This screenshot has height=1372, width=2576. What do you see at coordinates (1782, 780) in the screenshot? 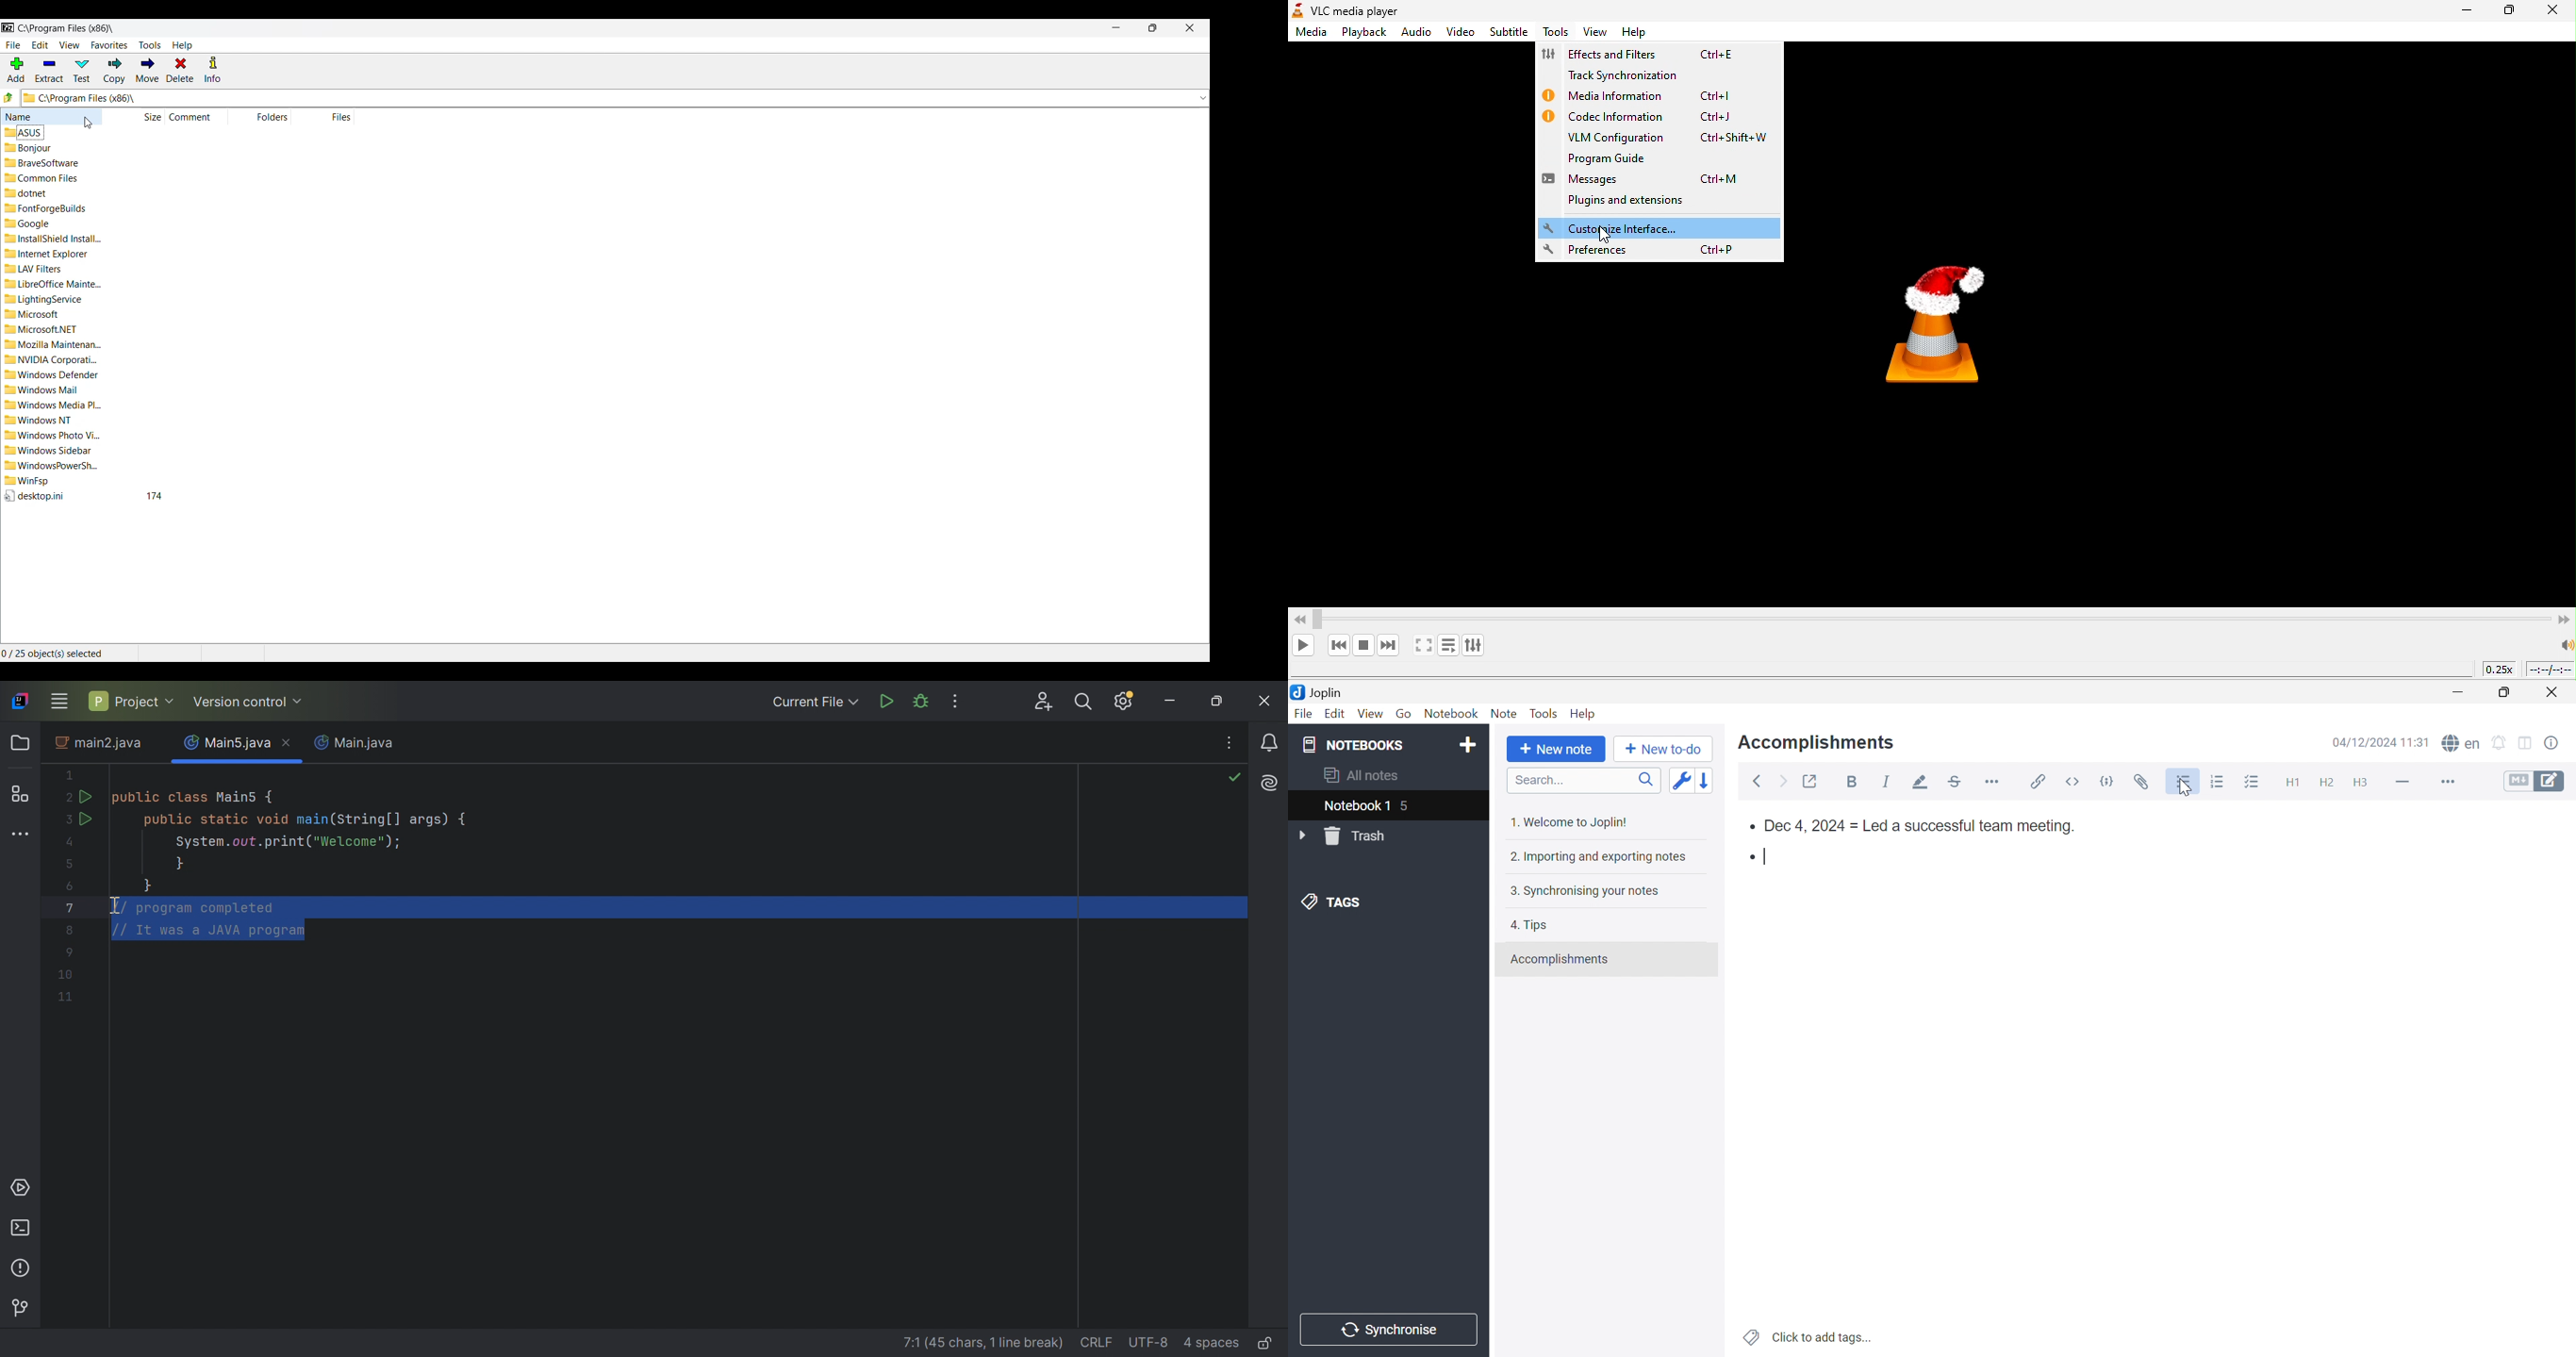
I see `Forward` at bounding box center [1782, 780].